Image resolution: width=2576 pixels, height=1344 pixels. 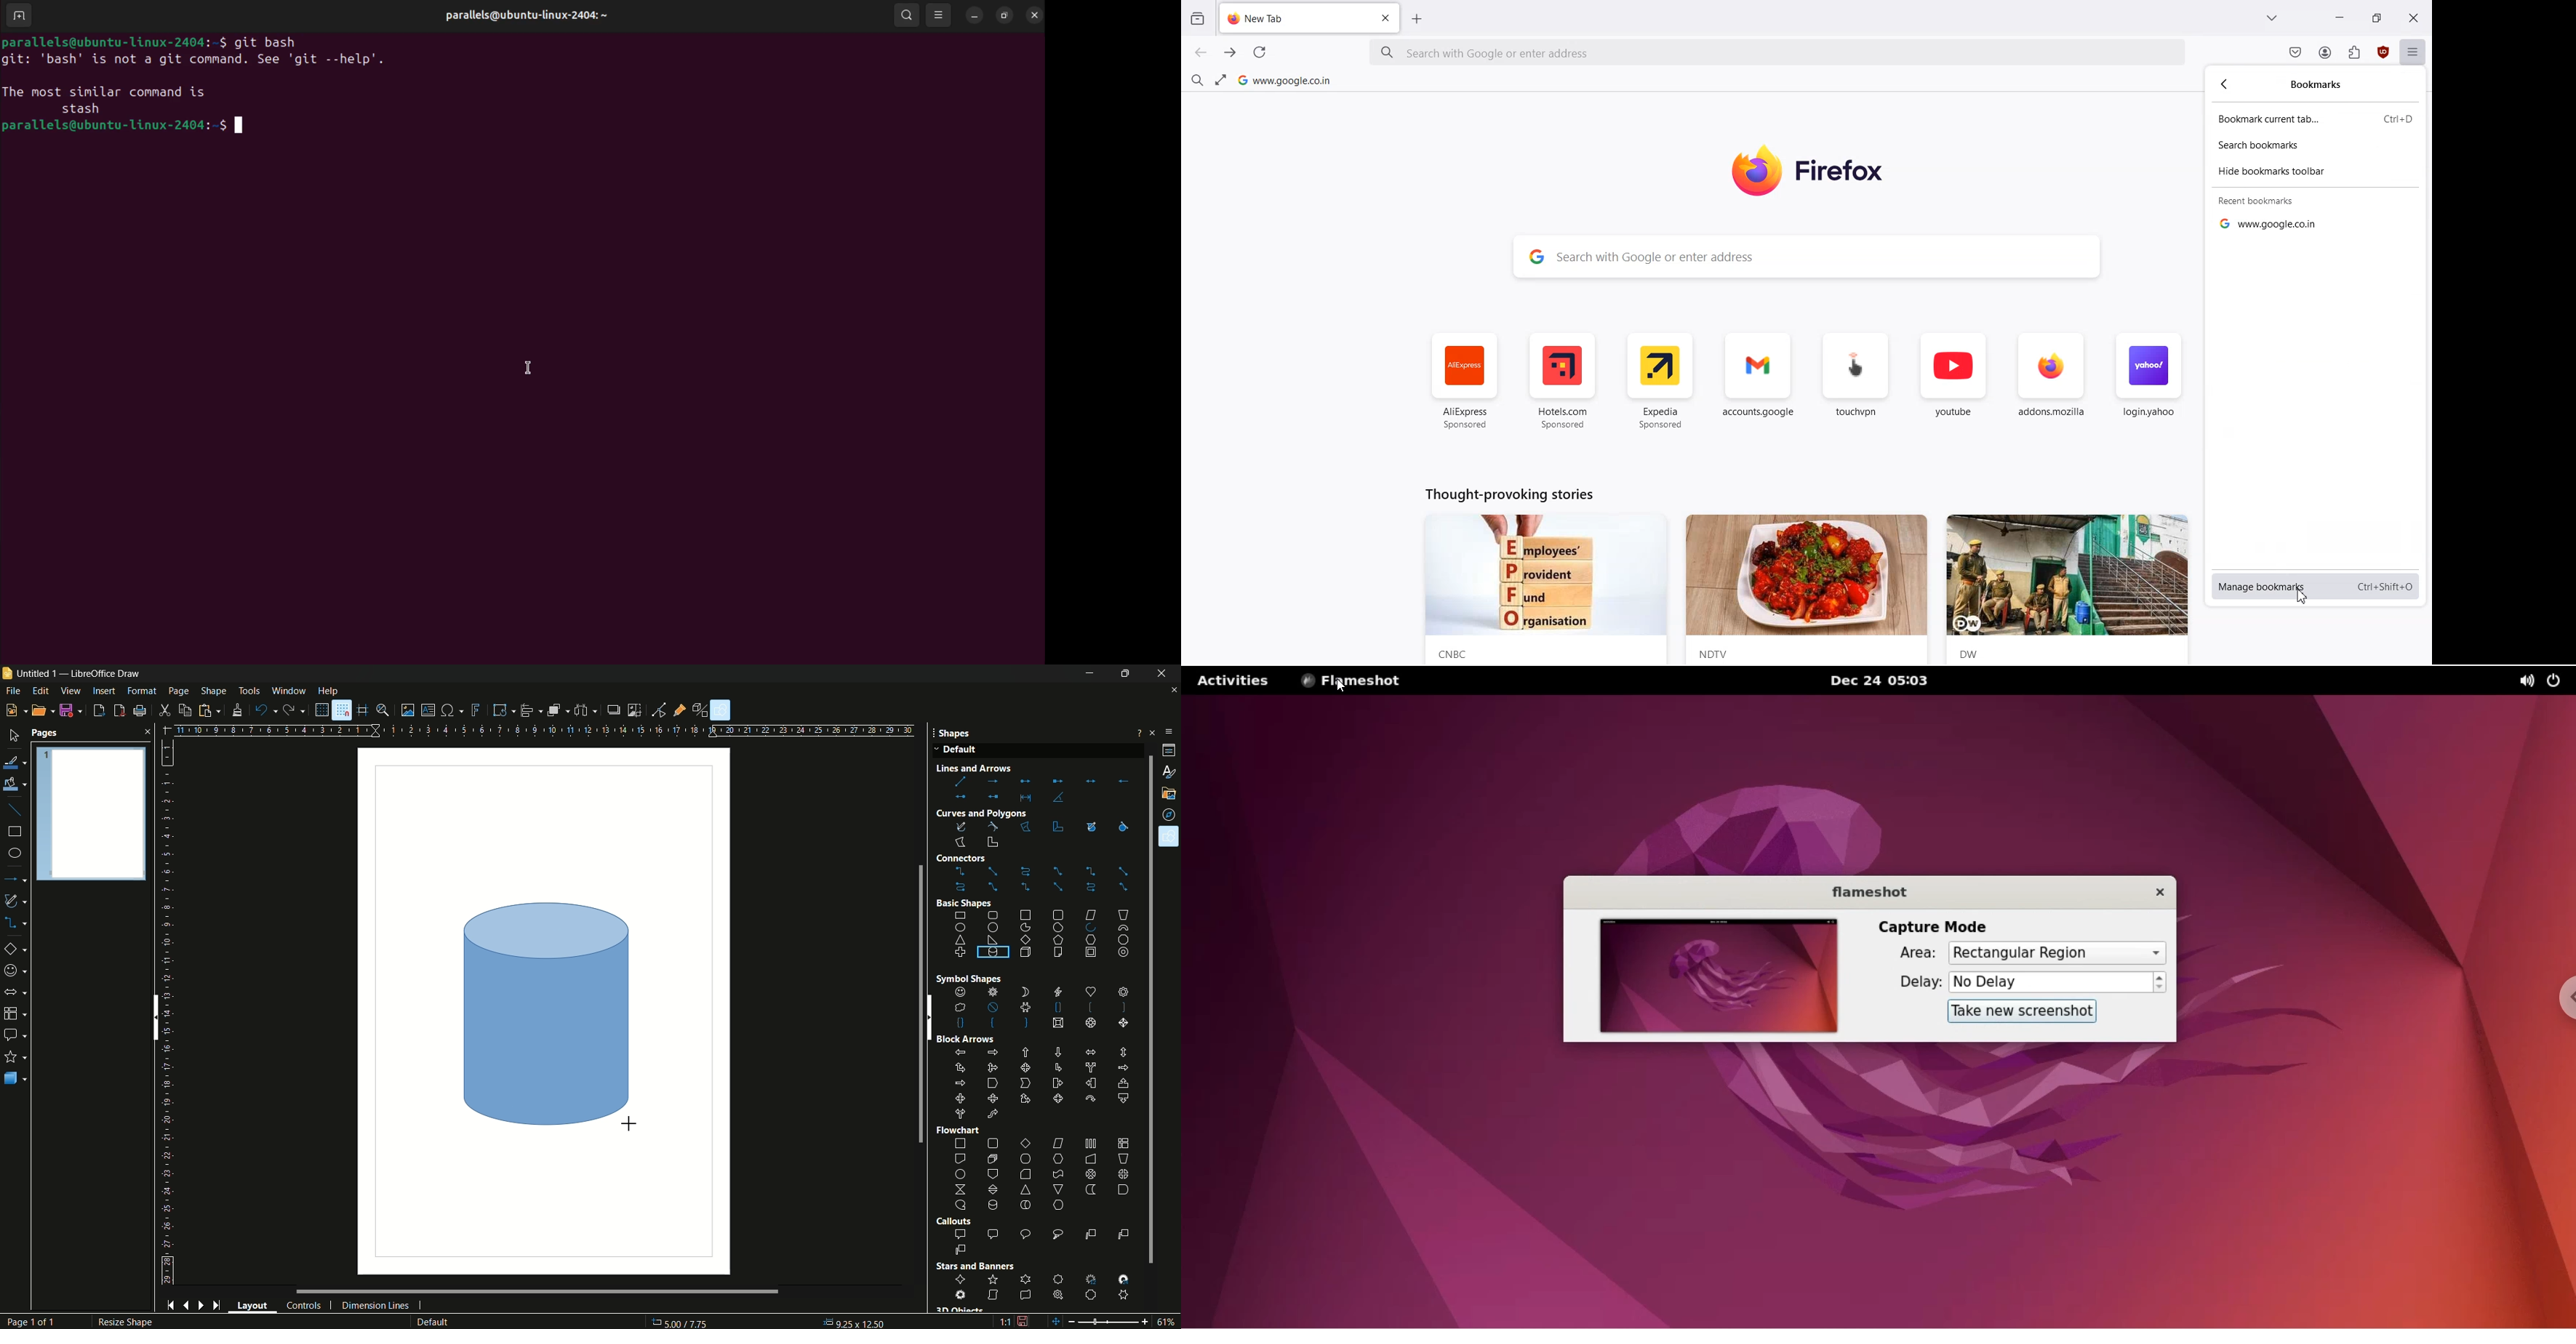 I want to click on Shortcut key, so click(x=2400, y=119).